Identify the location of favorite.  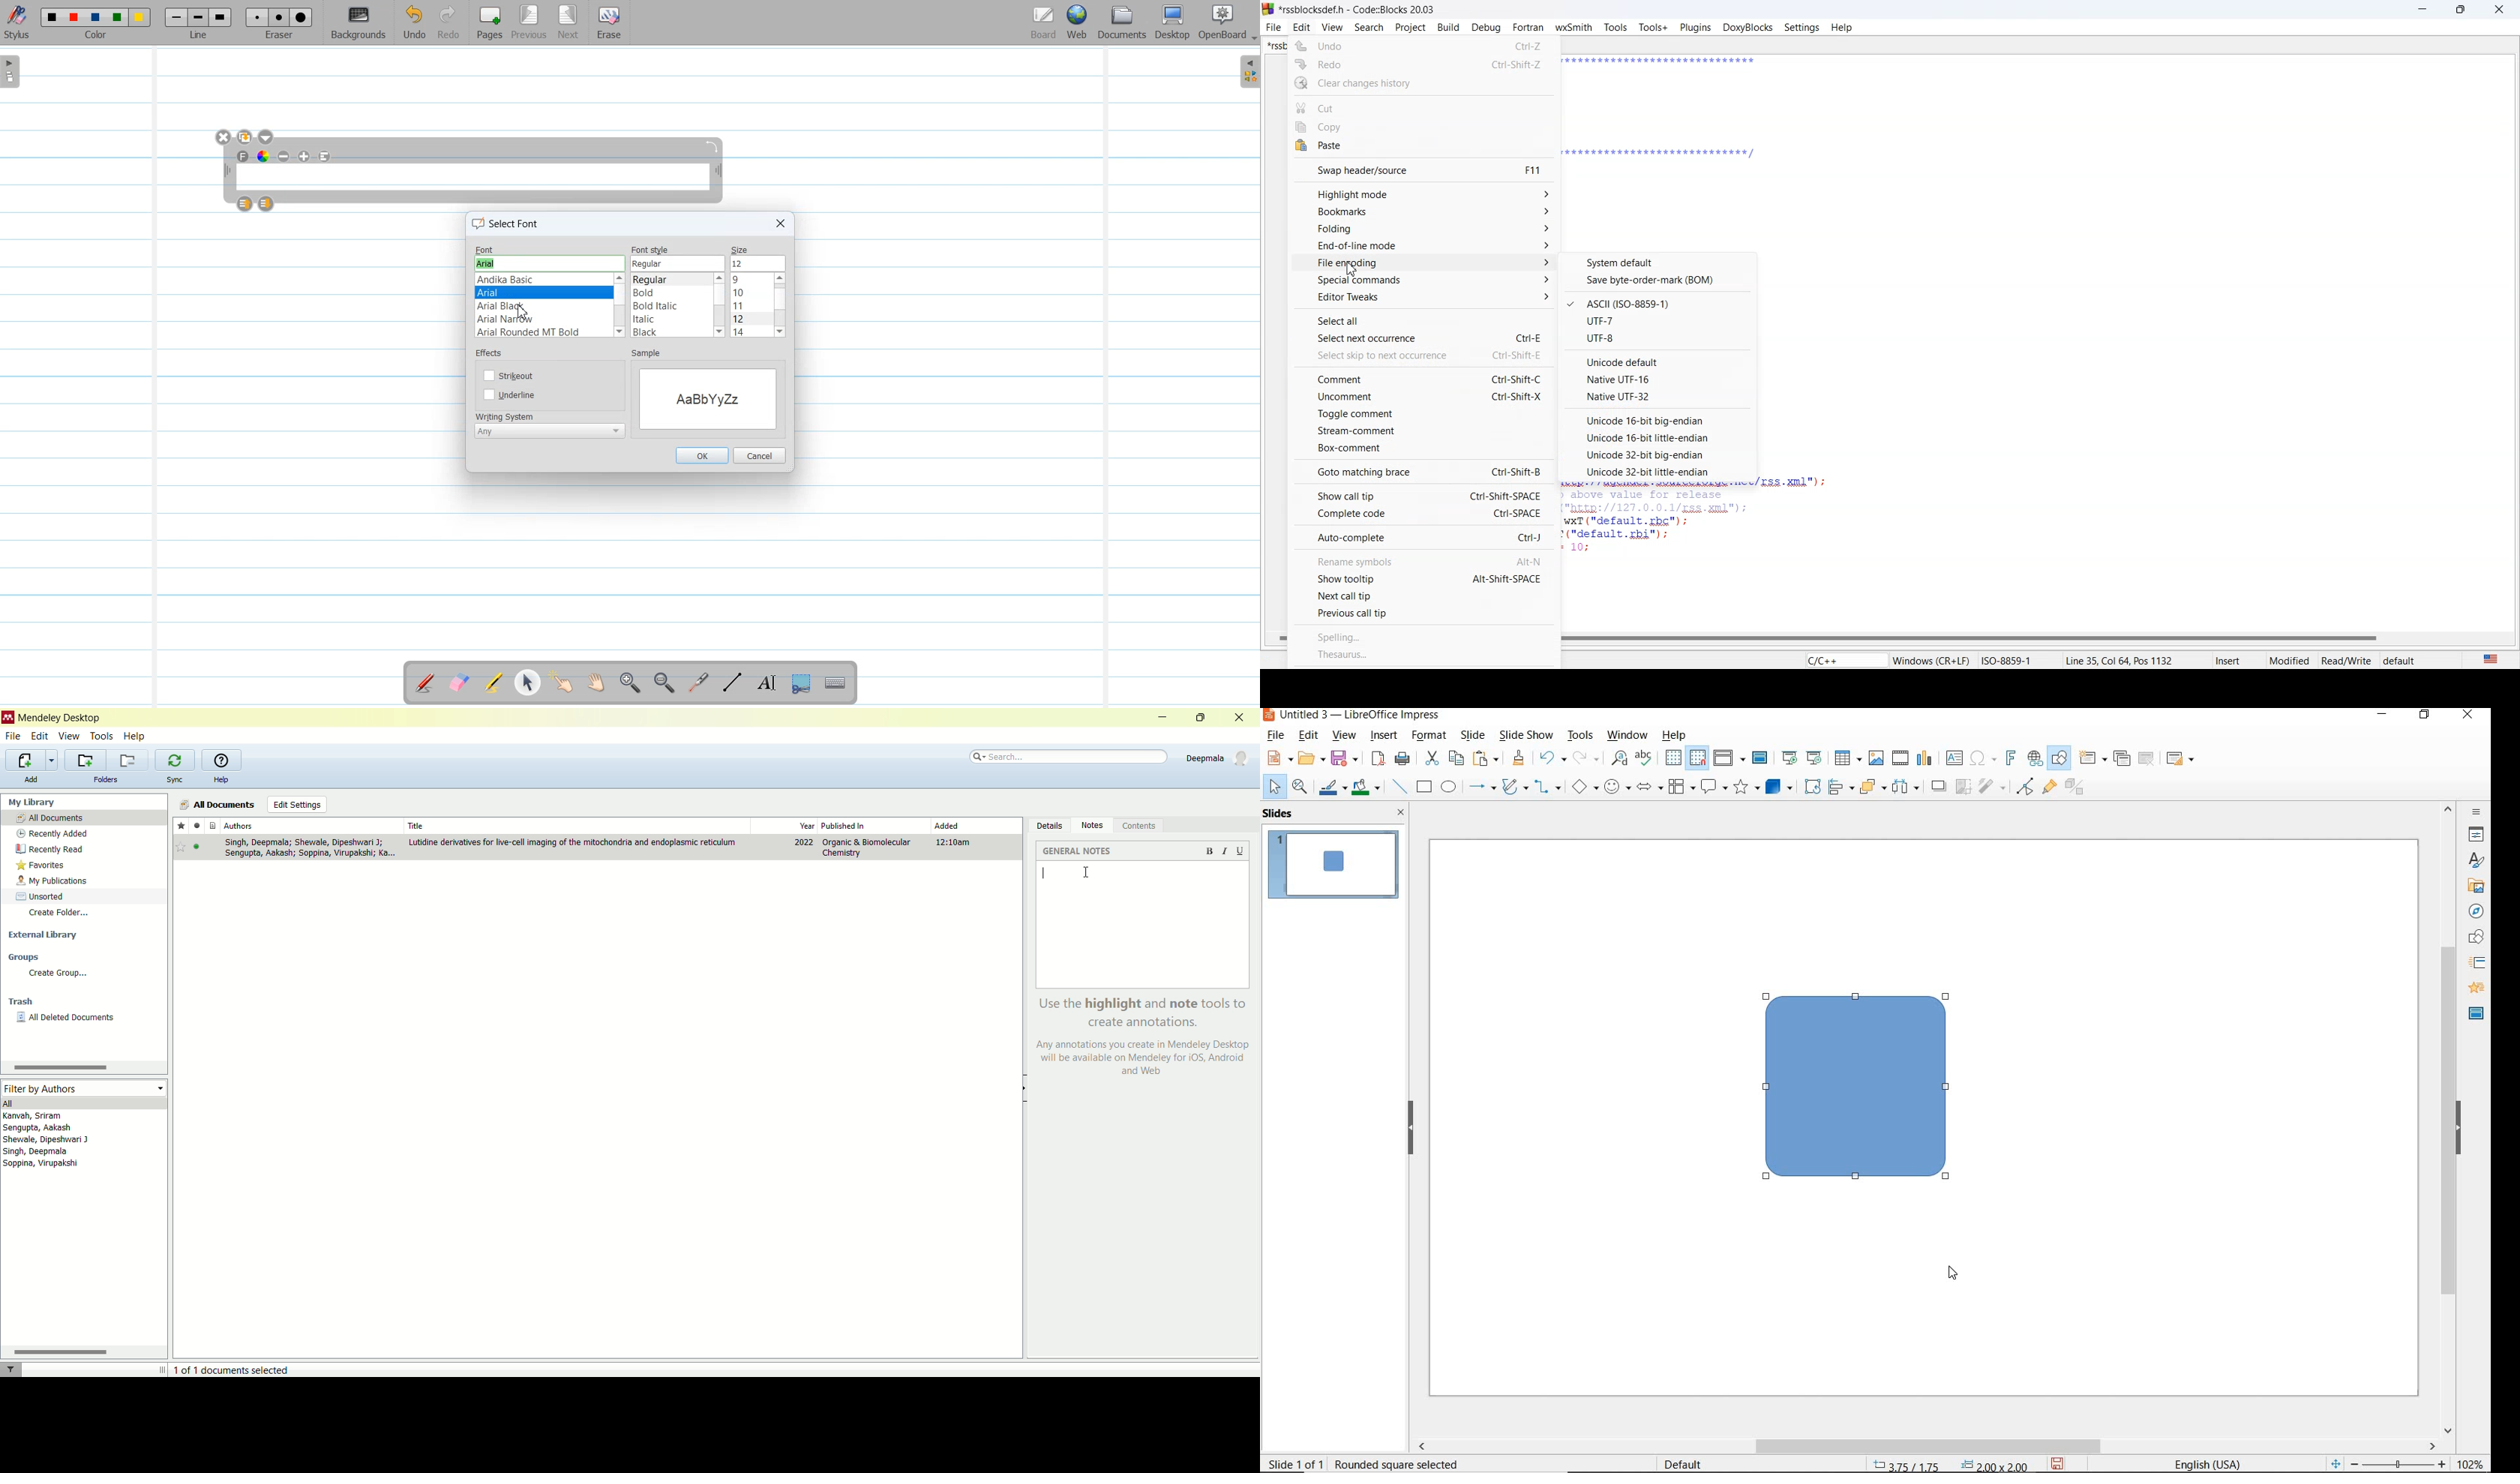
(181, 827).